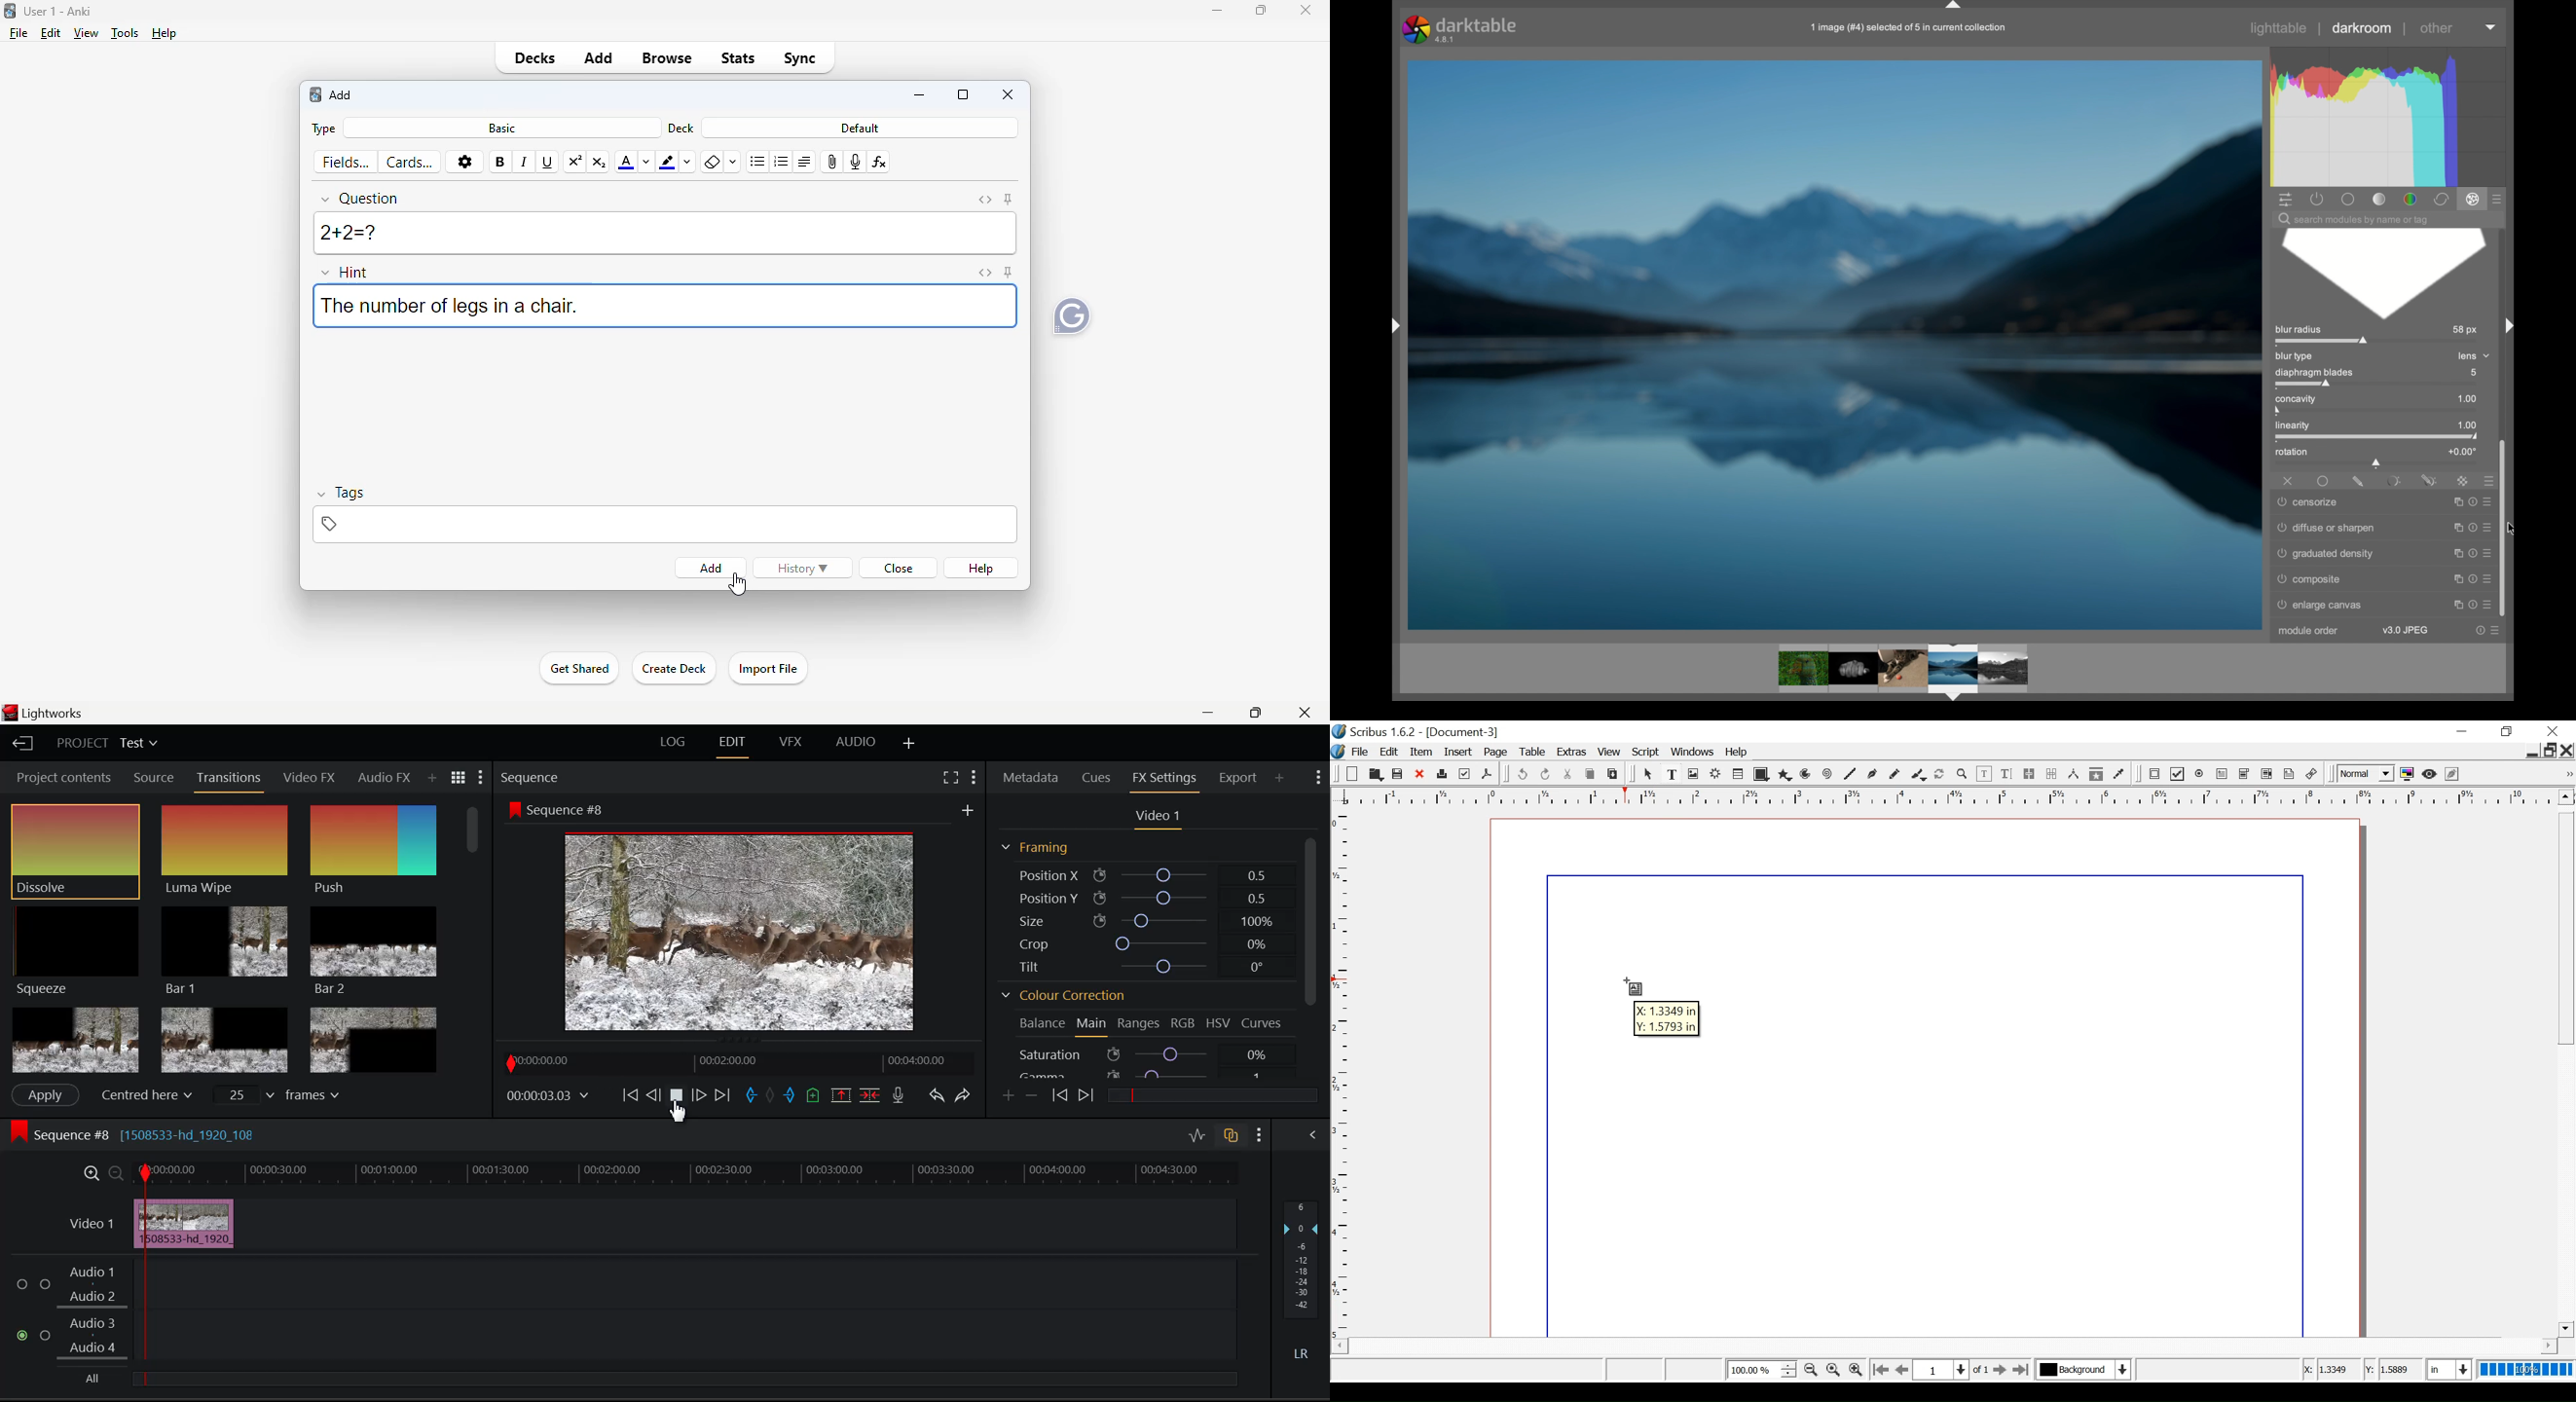 The image size is (2576, 1428). Describe the element at coordinates (1009, 1097) in the screenshot. I see `Add keyframes` at that location.